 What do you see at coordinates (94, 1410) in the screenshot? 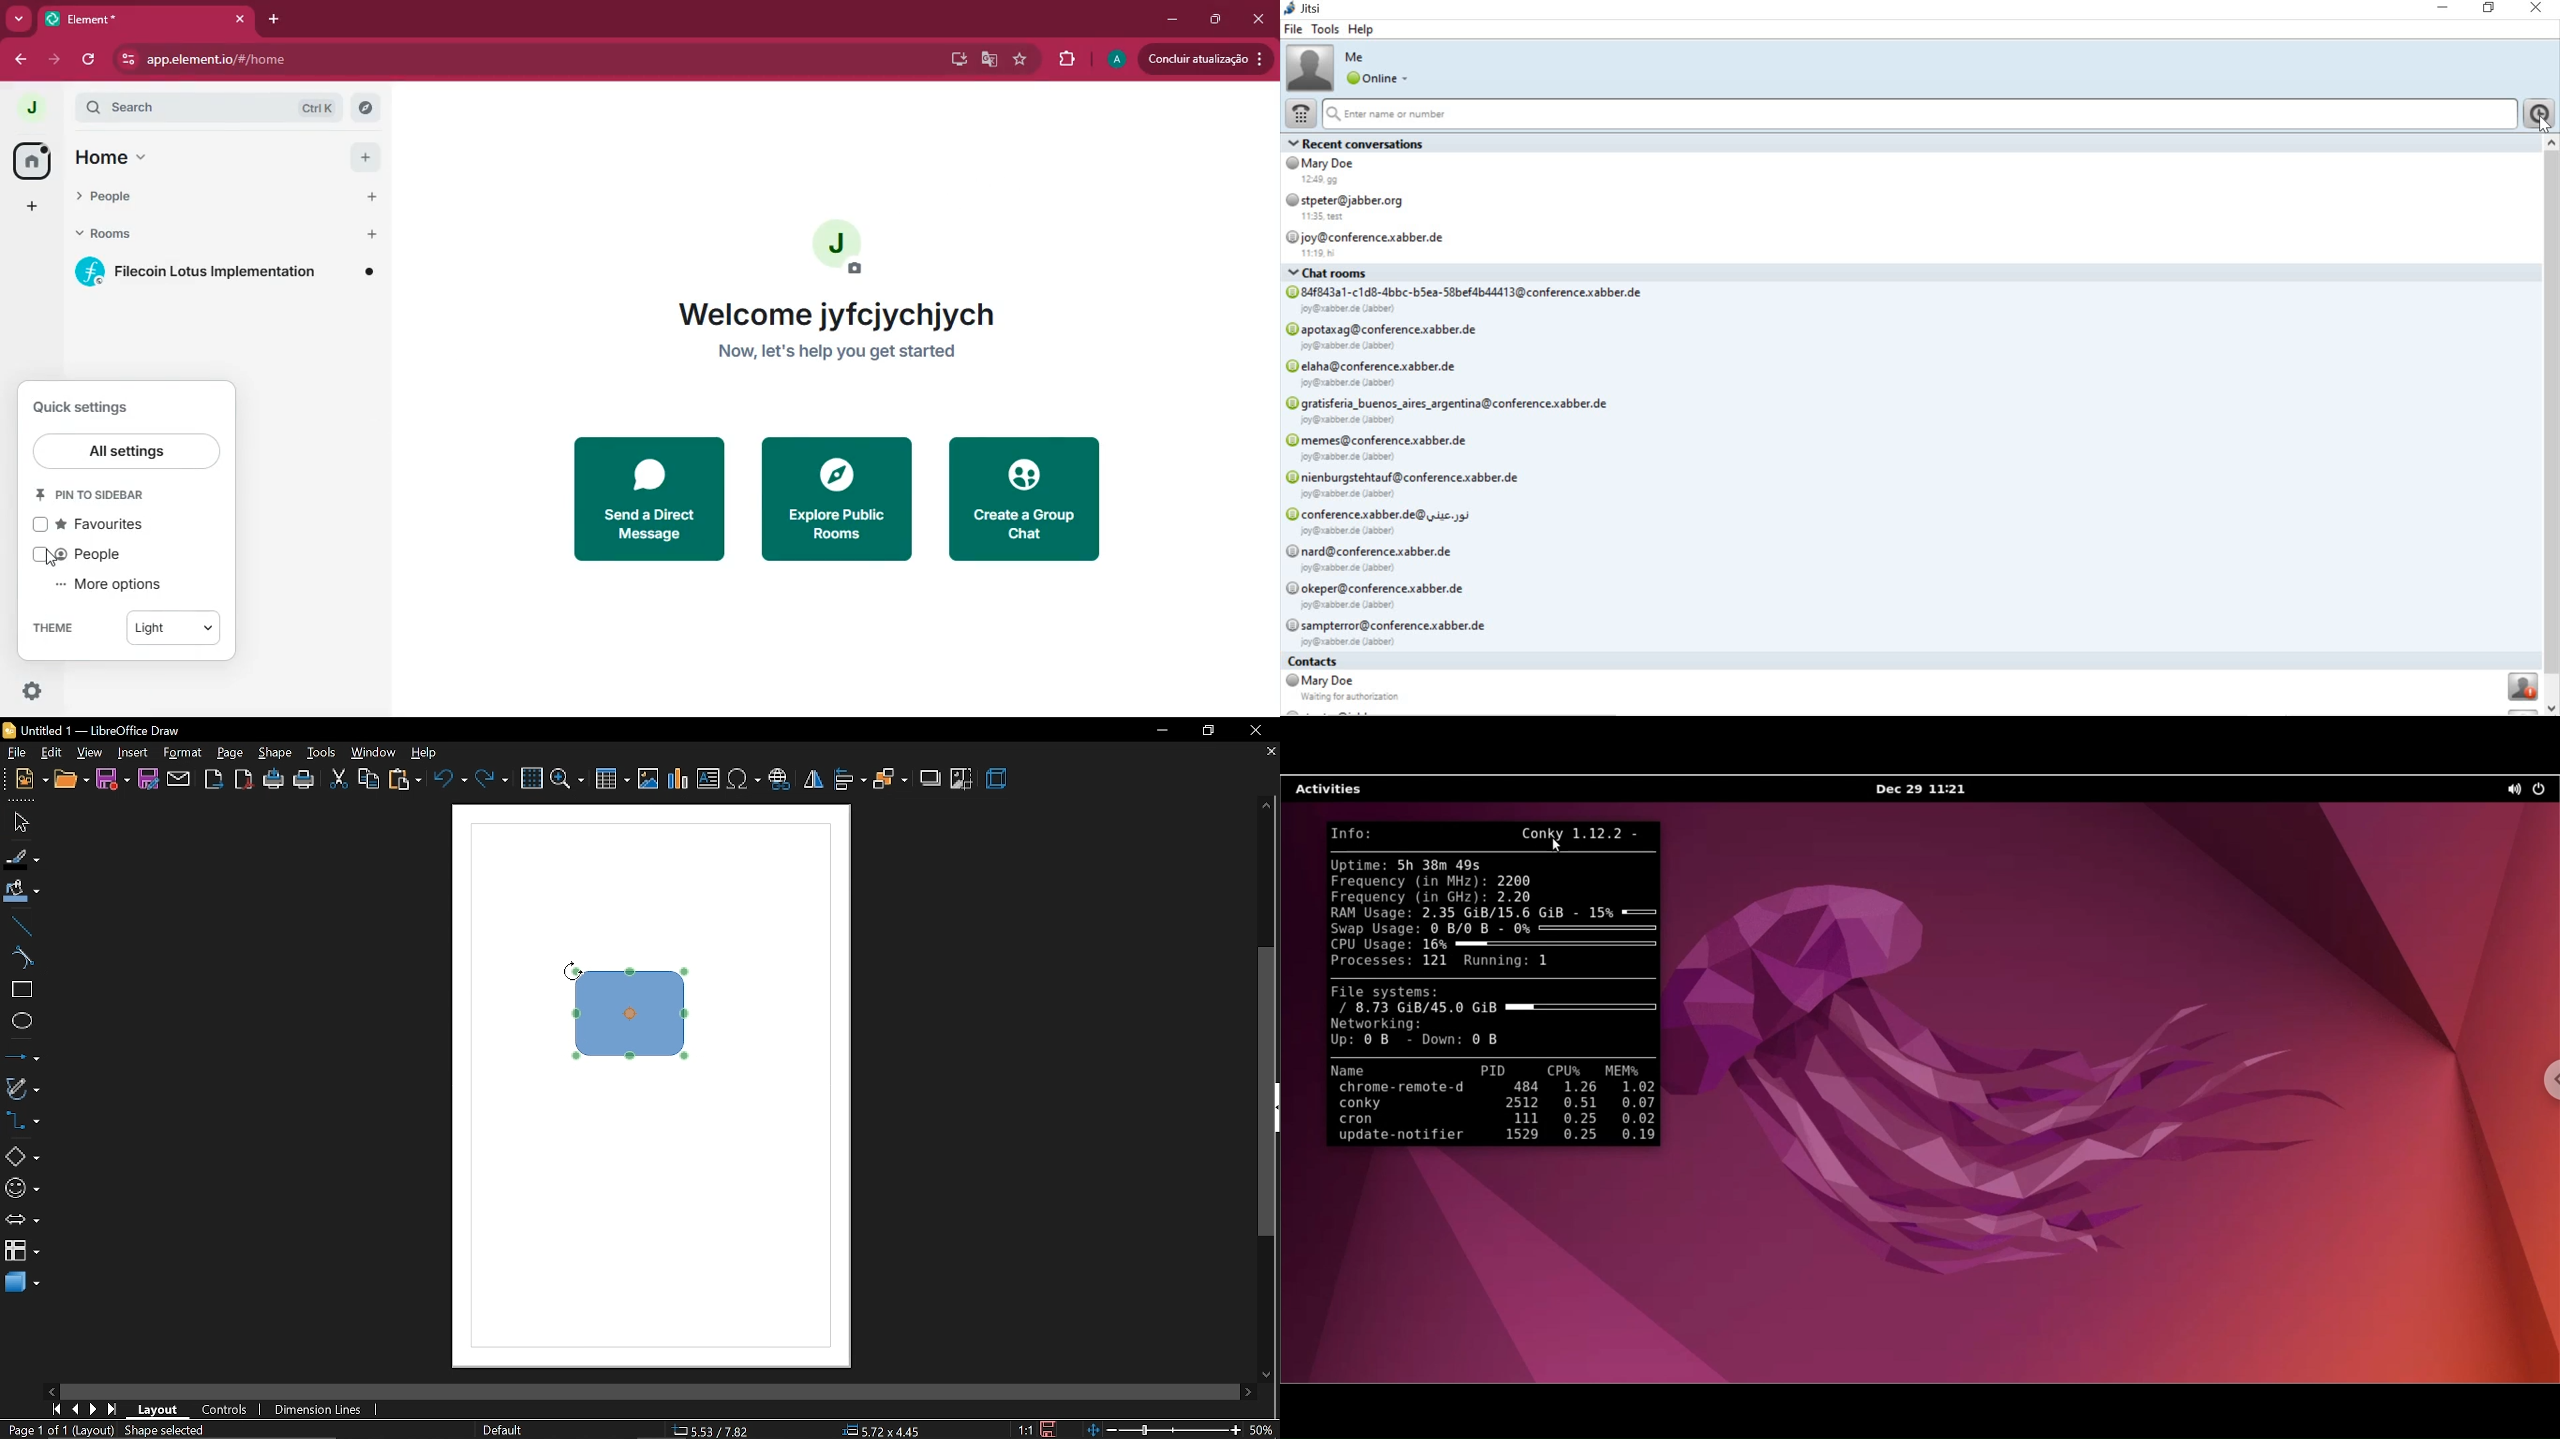
I see `next page` at bounding box center [94, 1410].